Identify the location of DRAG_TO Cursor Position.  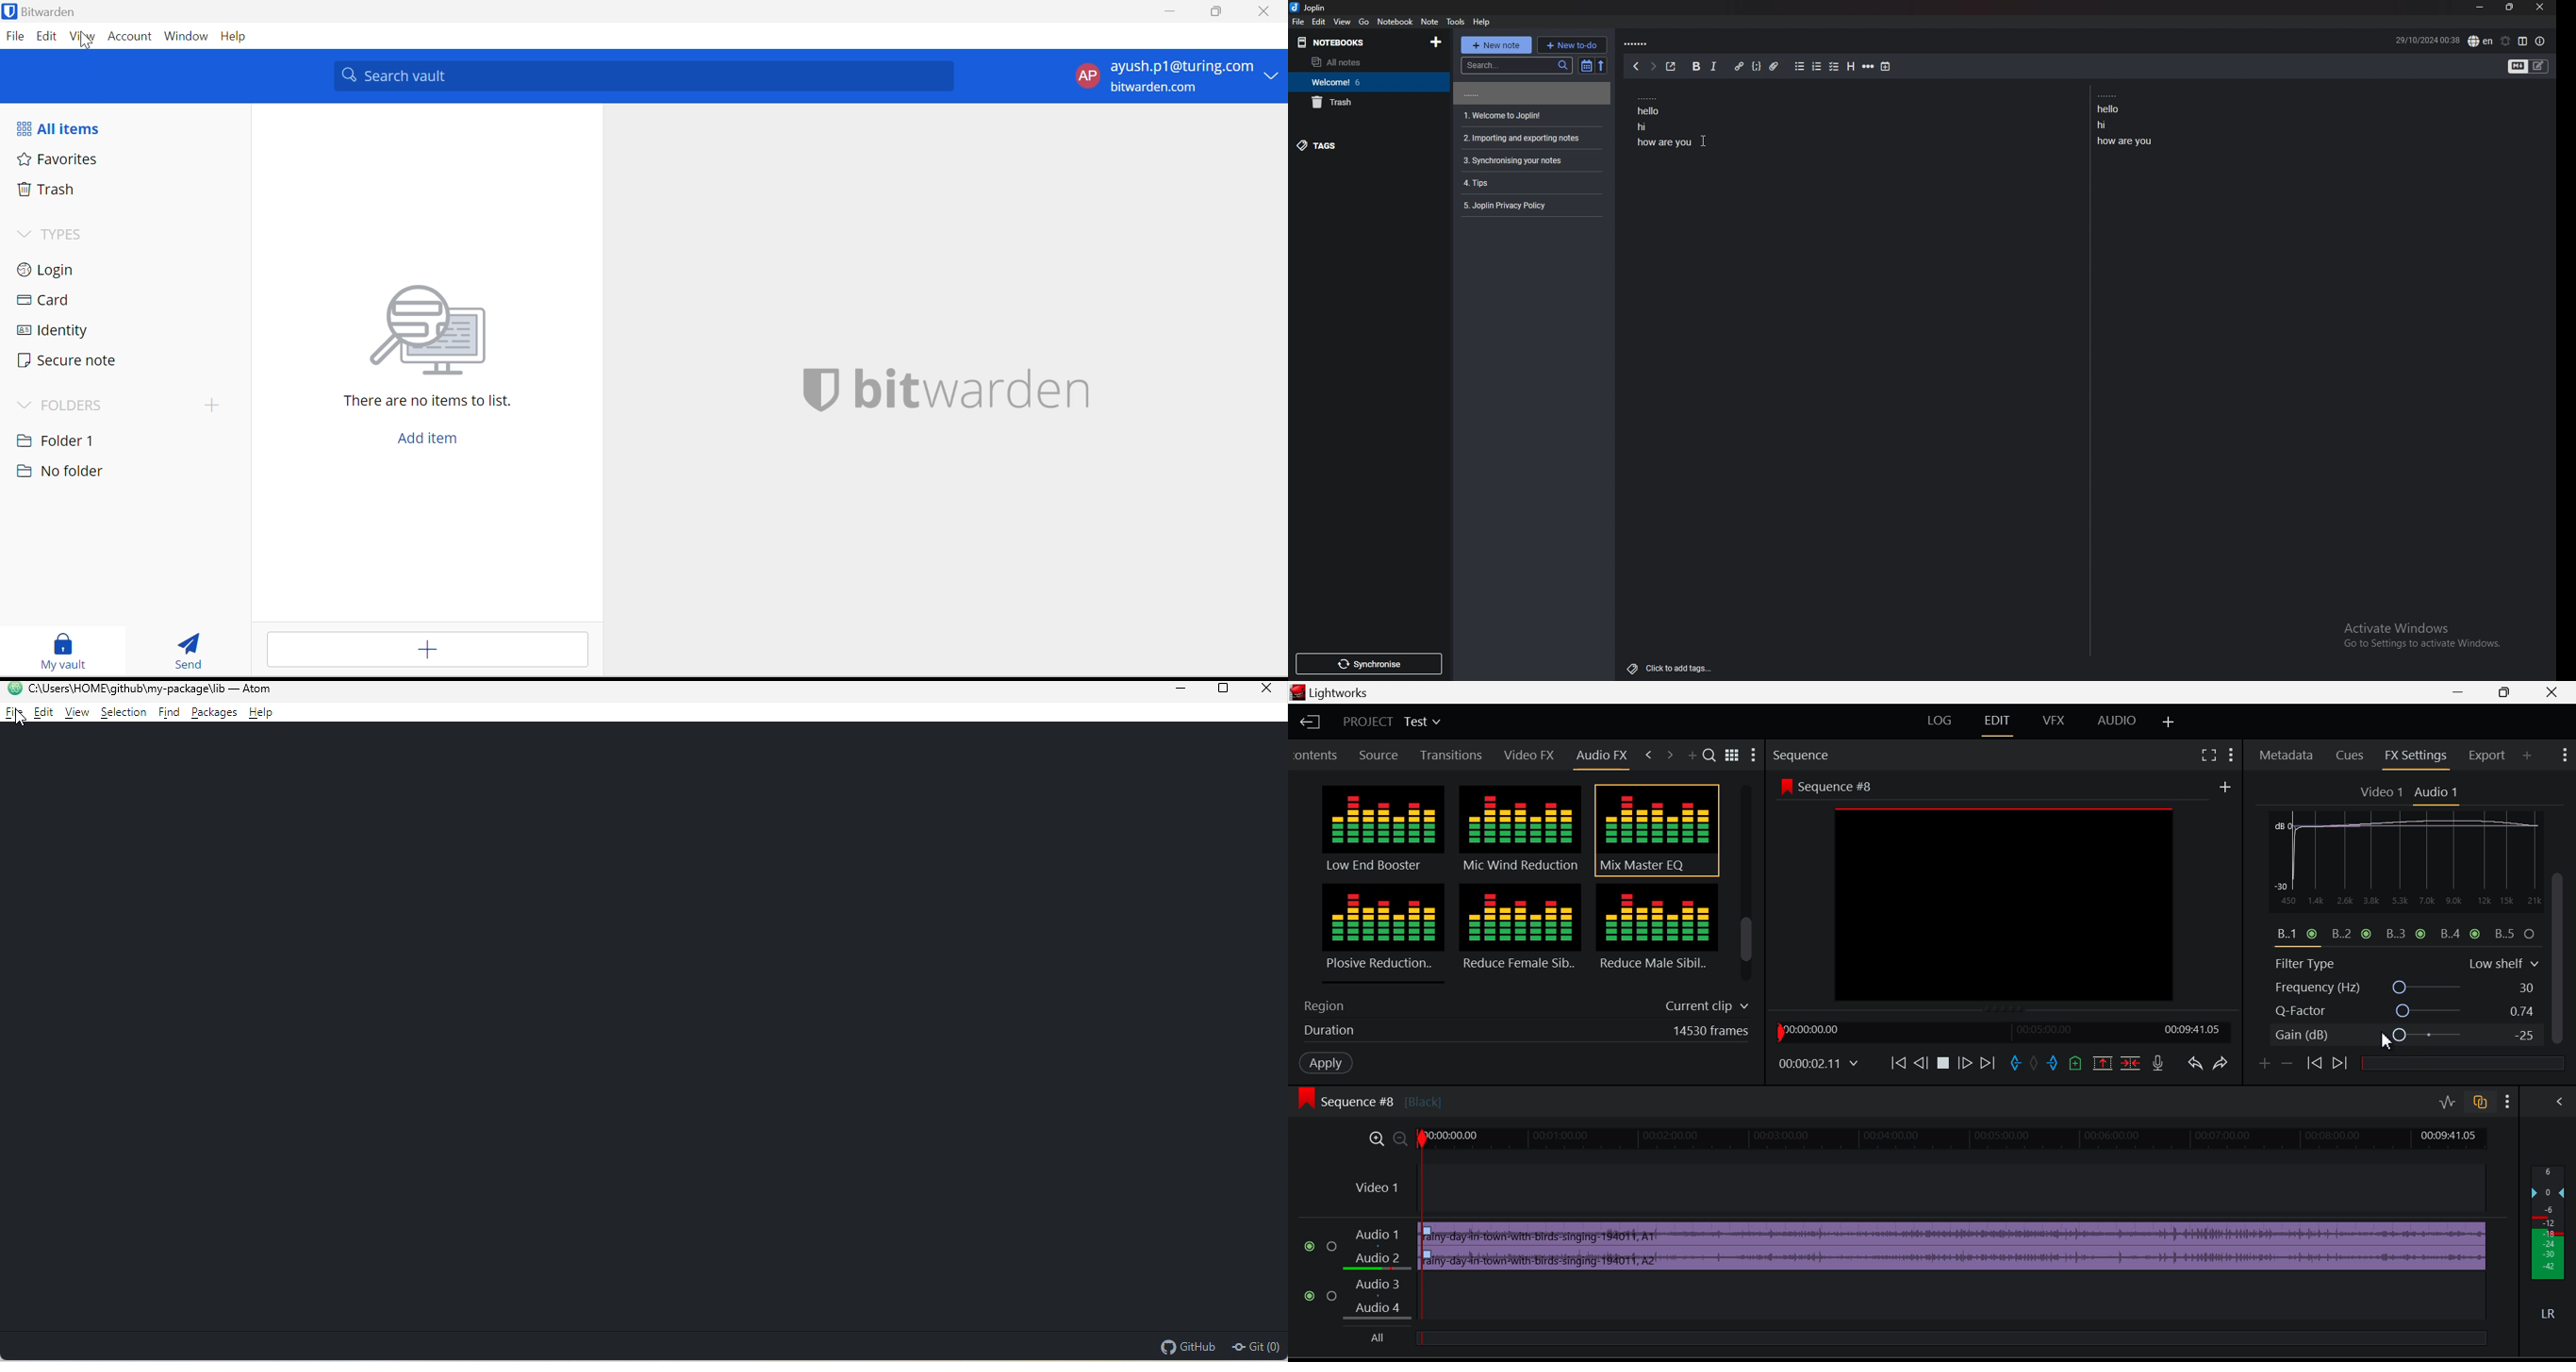
(2392, 1037).